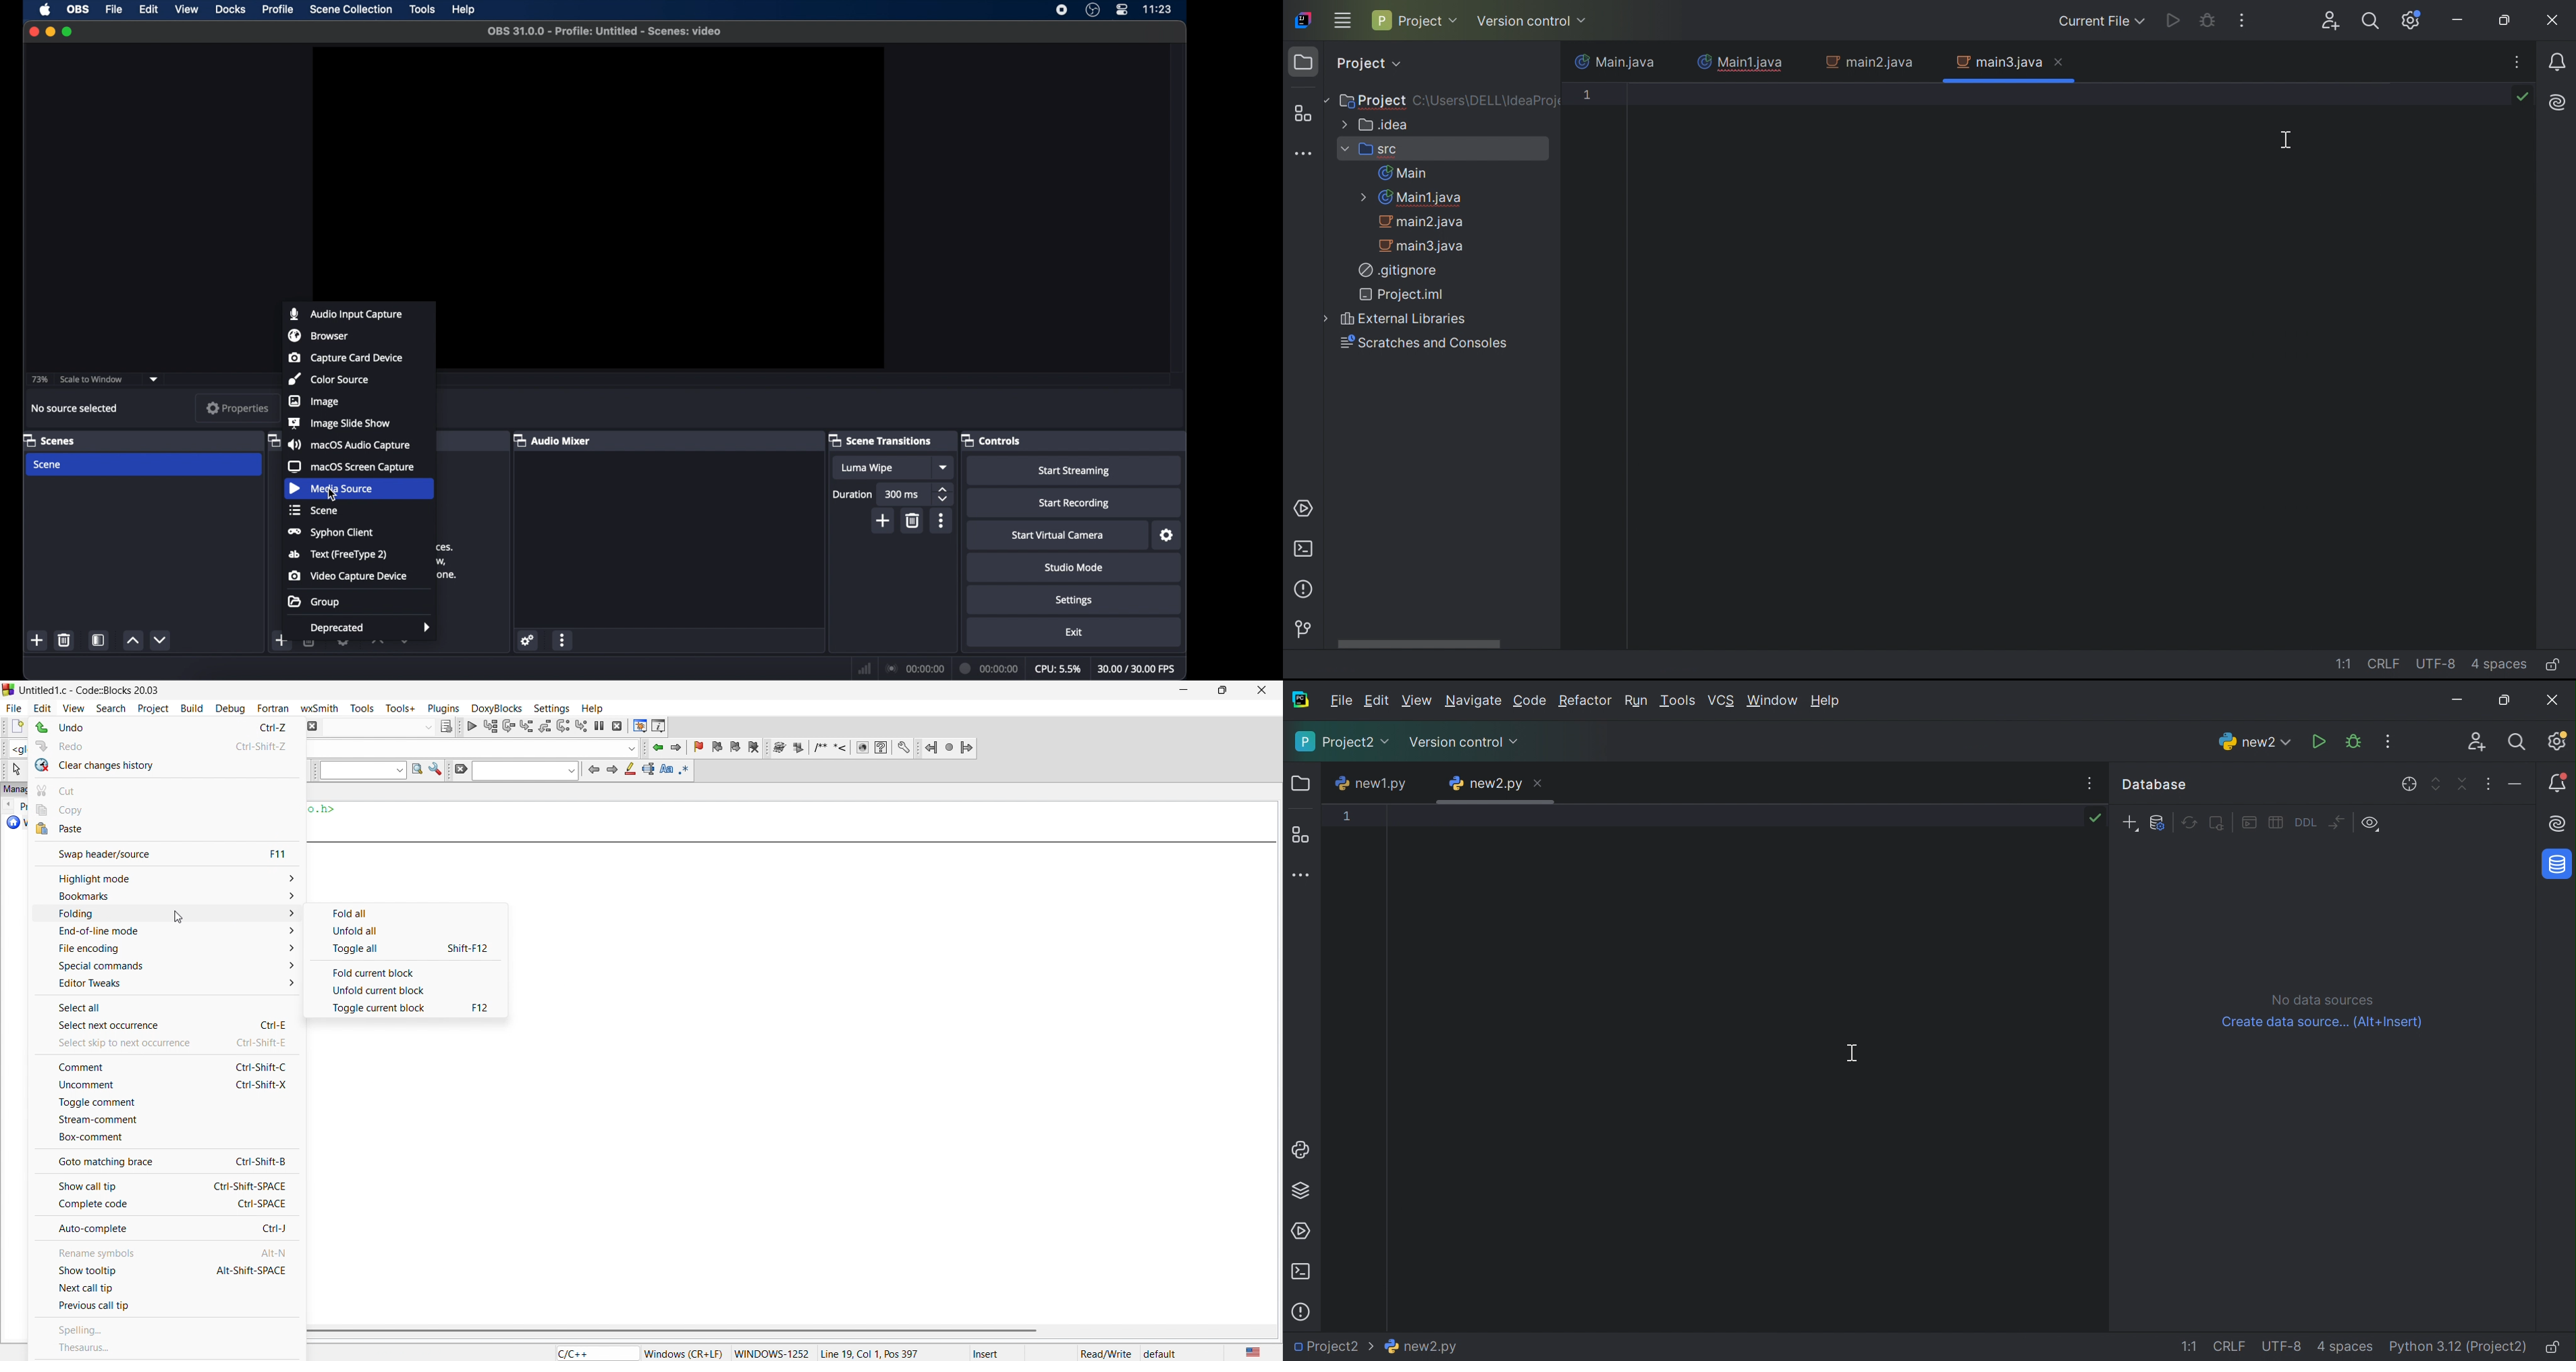 The width and height of the screenshot is (2576, 1372). I want to click on Windows (CR+LF), so click(684, 1354).